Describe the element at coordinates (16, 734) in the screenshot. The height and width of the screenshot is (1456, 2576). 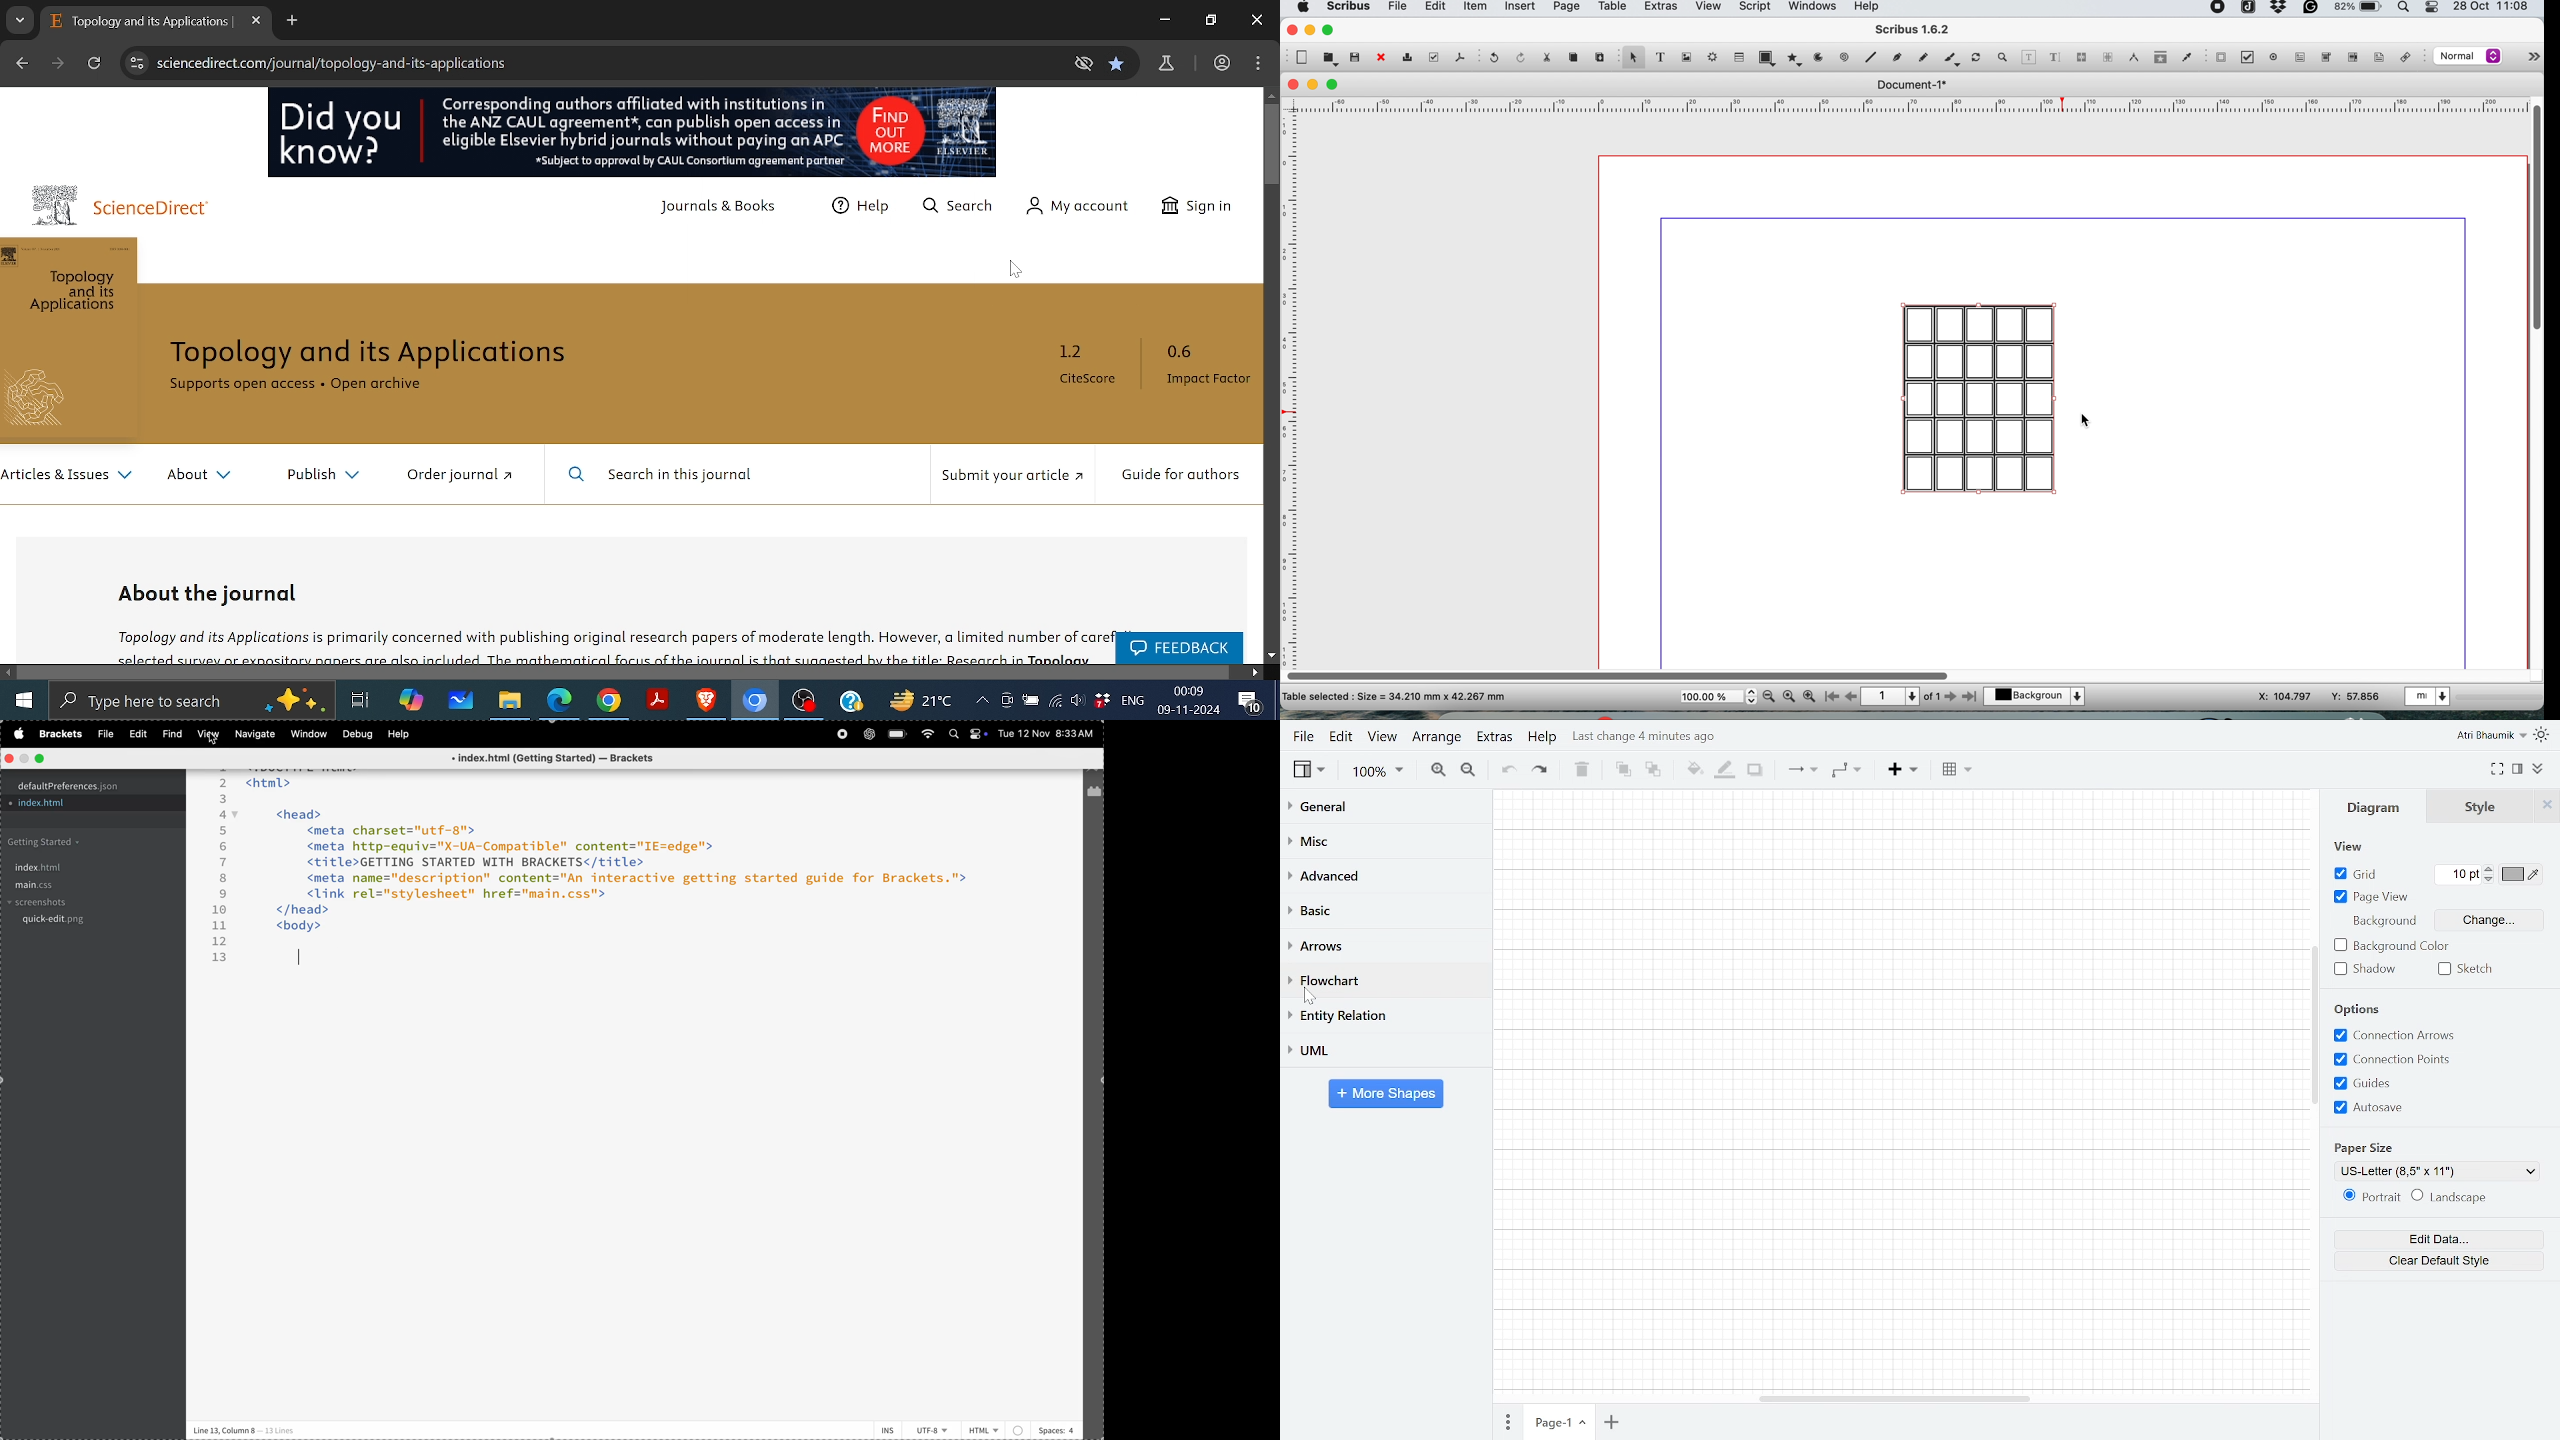
I see `apple menu` at that location.